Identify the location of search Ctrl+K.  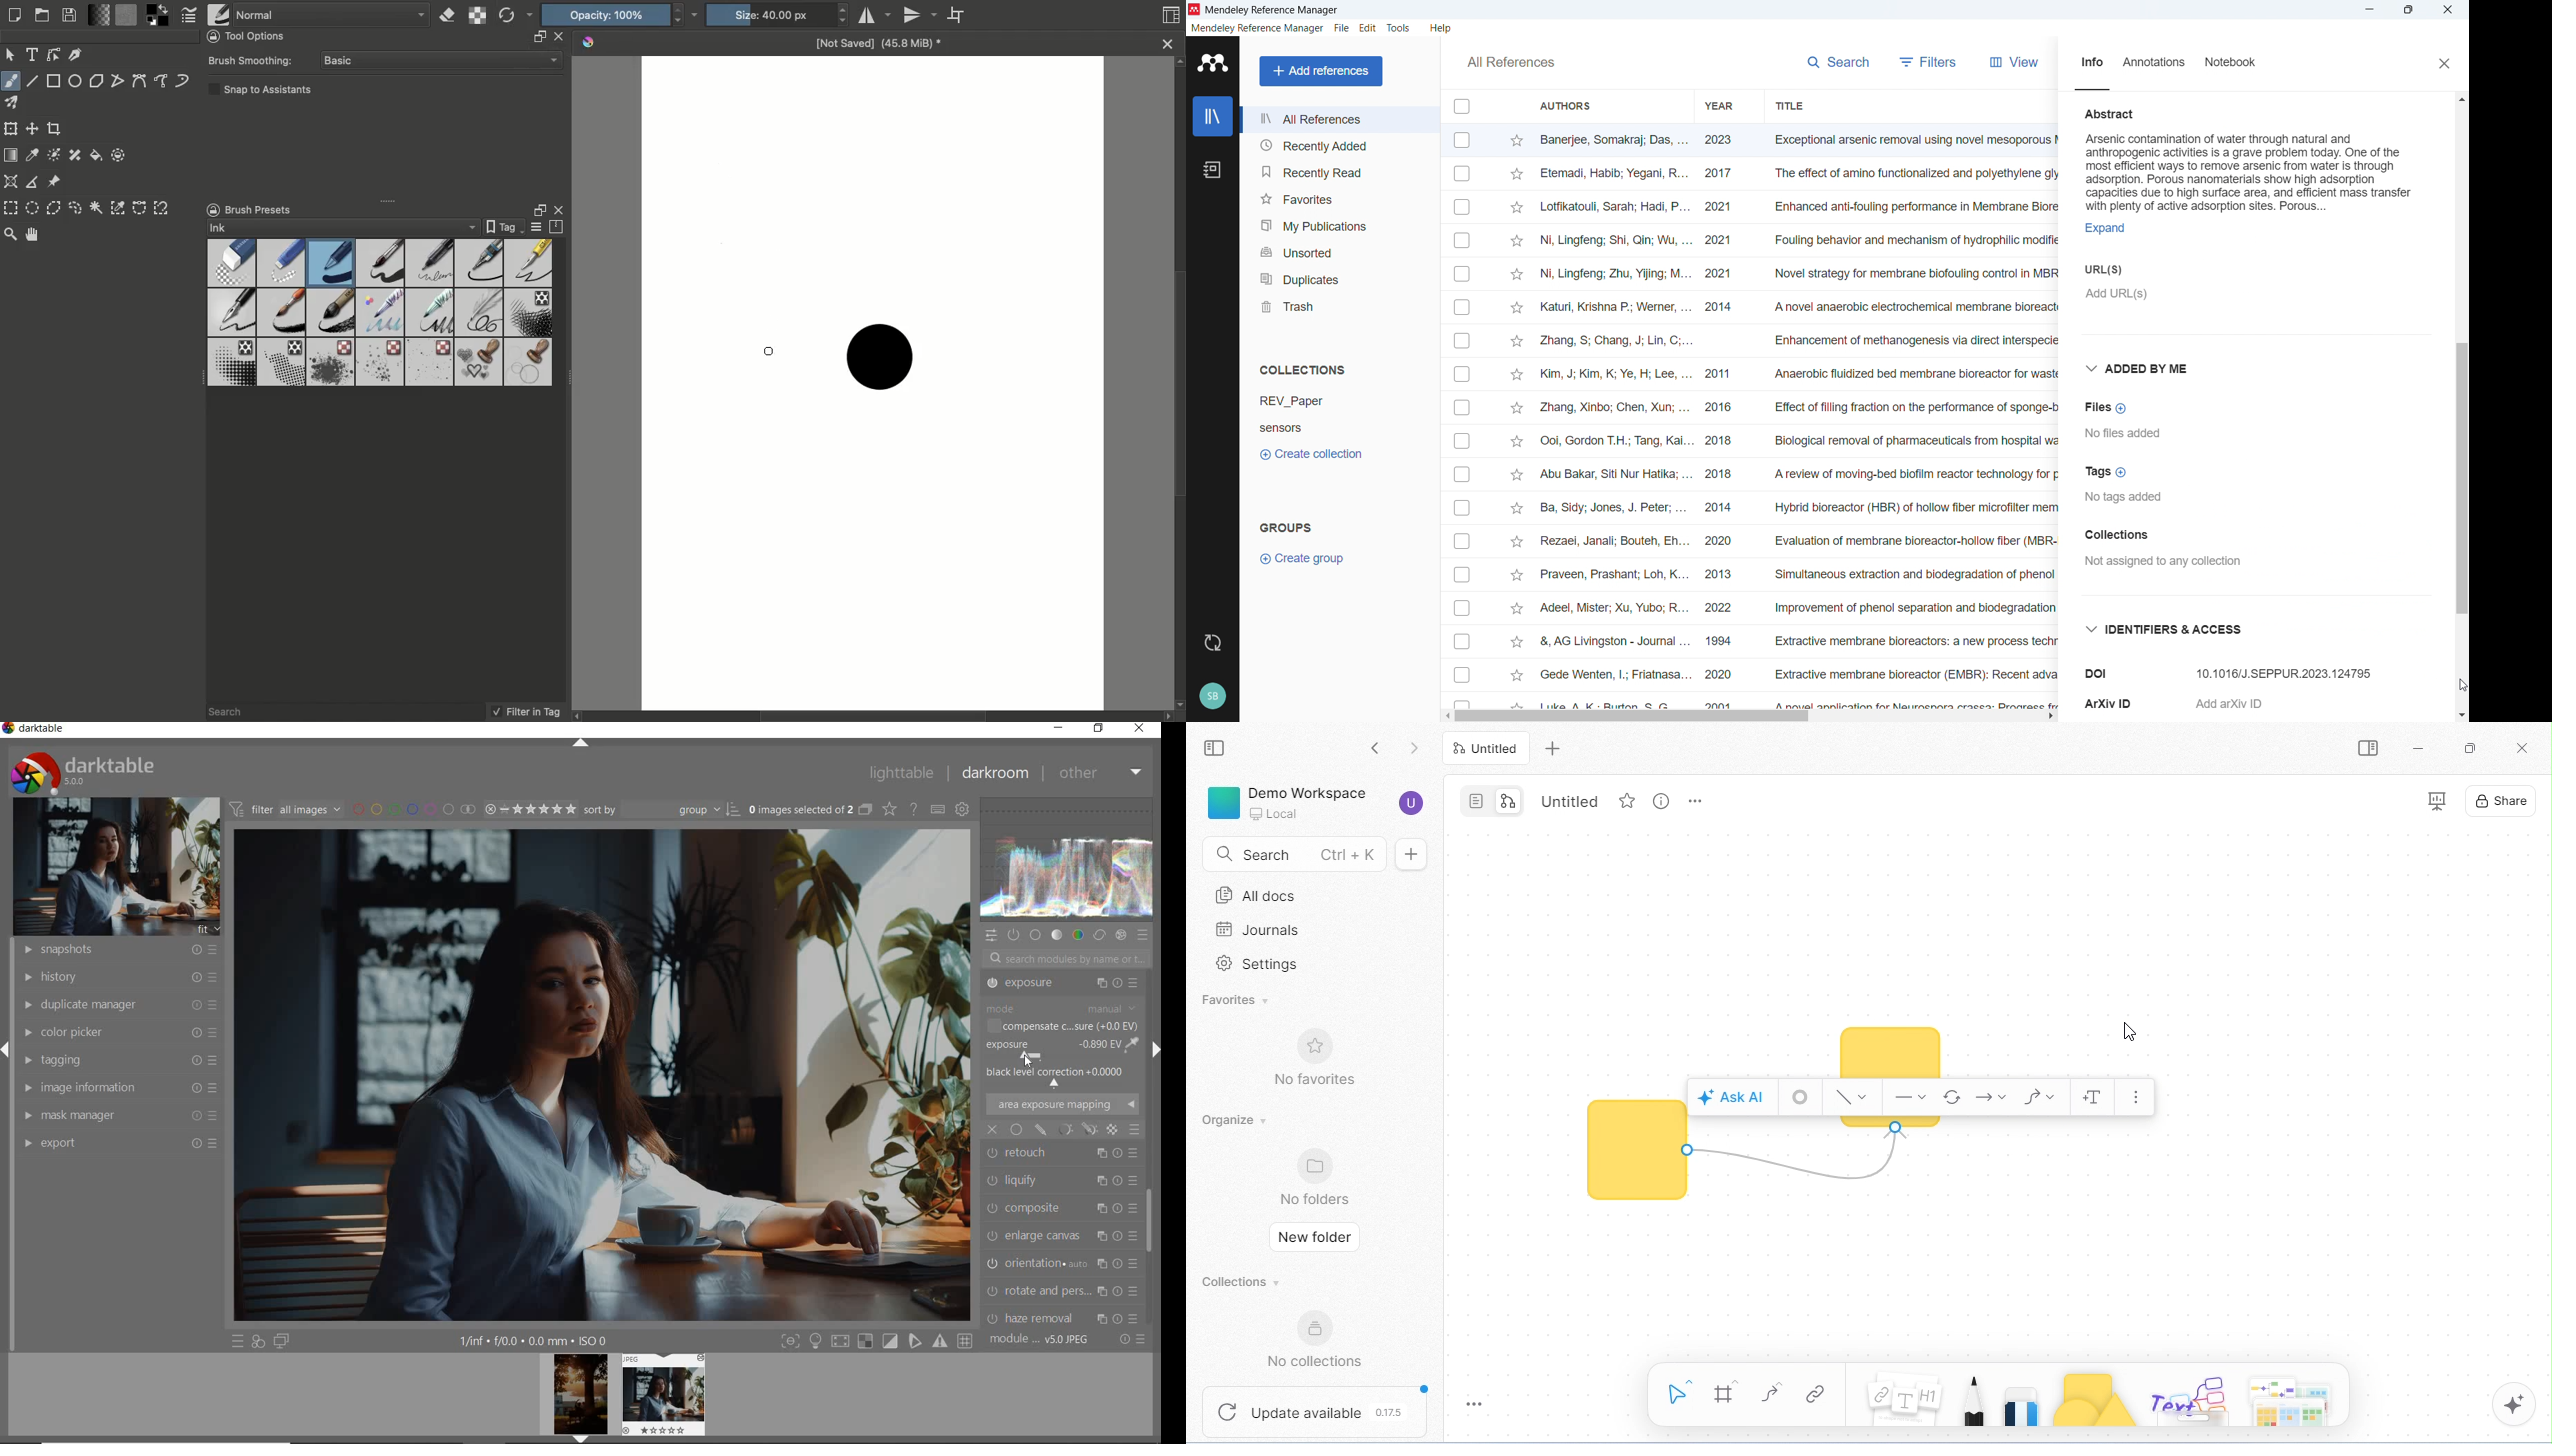
(1291, 852).